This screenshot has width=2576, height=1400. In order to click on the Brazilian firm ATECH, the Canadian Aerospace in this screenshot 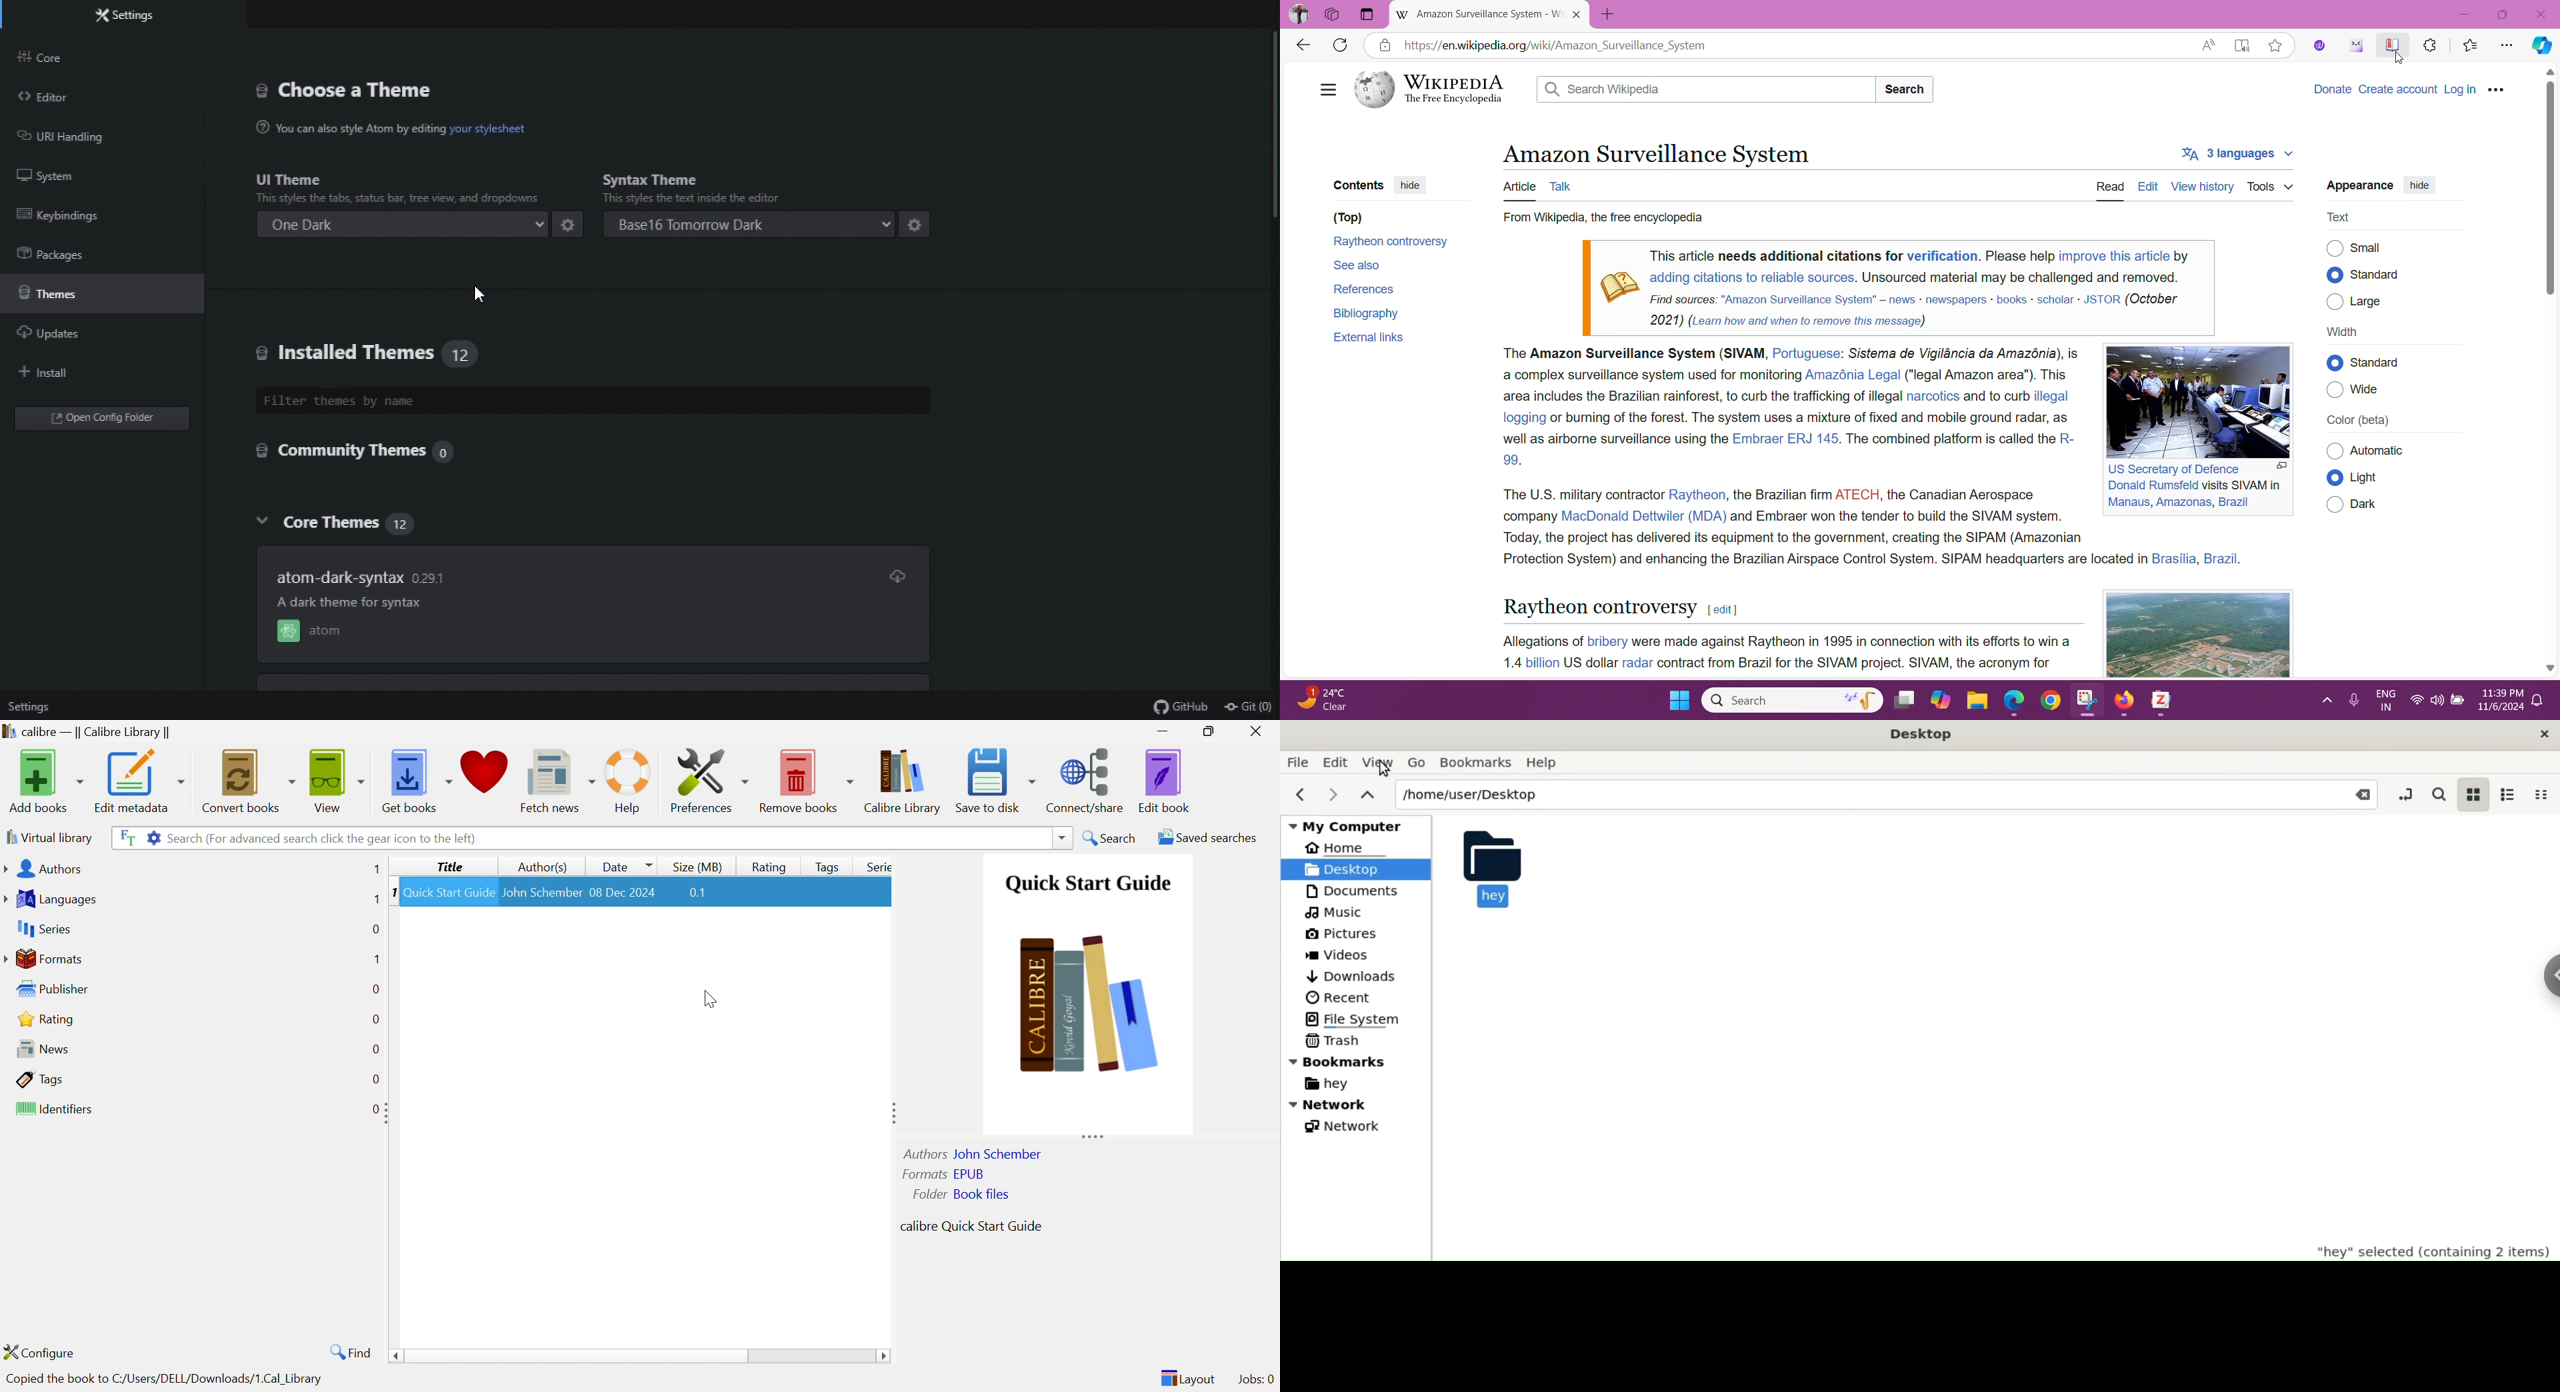, I will do `click(1885, 493)`.